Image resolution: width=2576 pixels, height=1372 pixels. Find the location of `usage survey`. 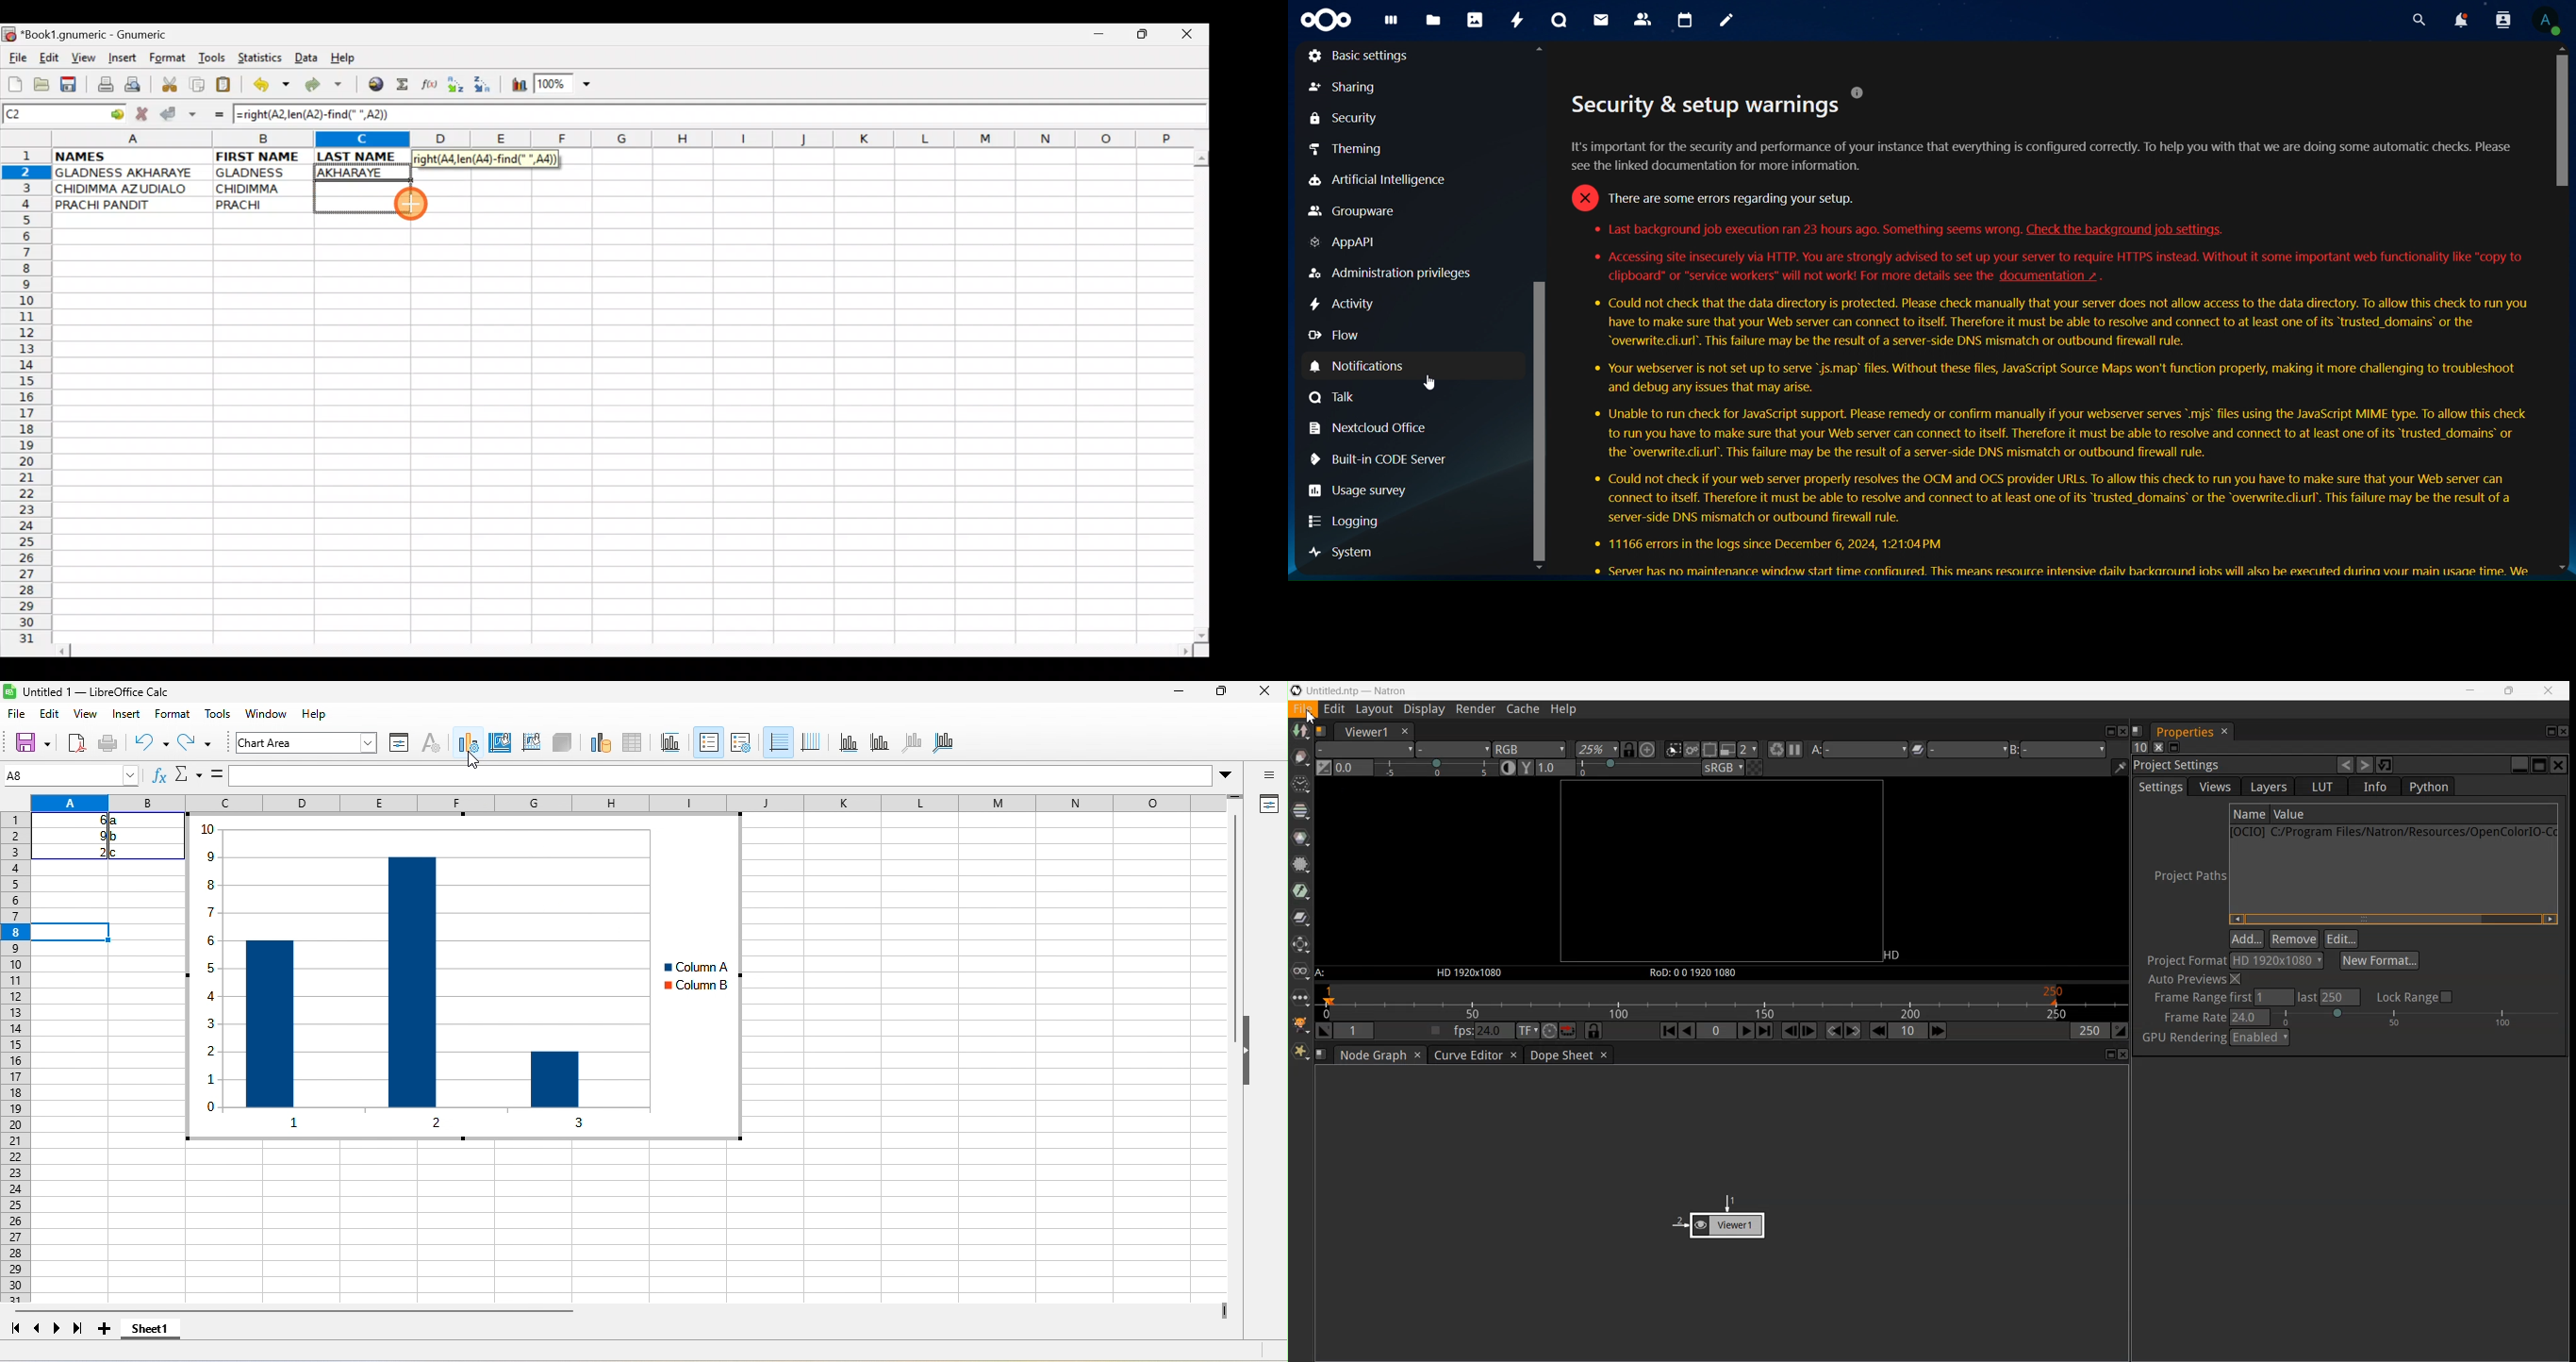

usage survey is located at coordinates (1360, 492).